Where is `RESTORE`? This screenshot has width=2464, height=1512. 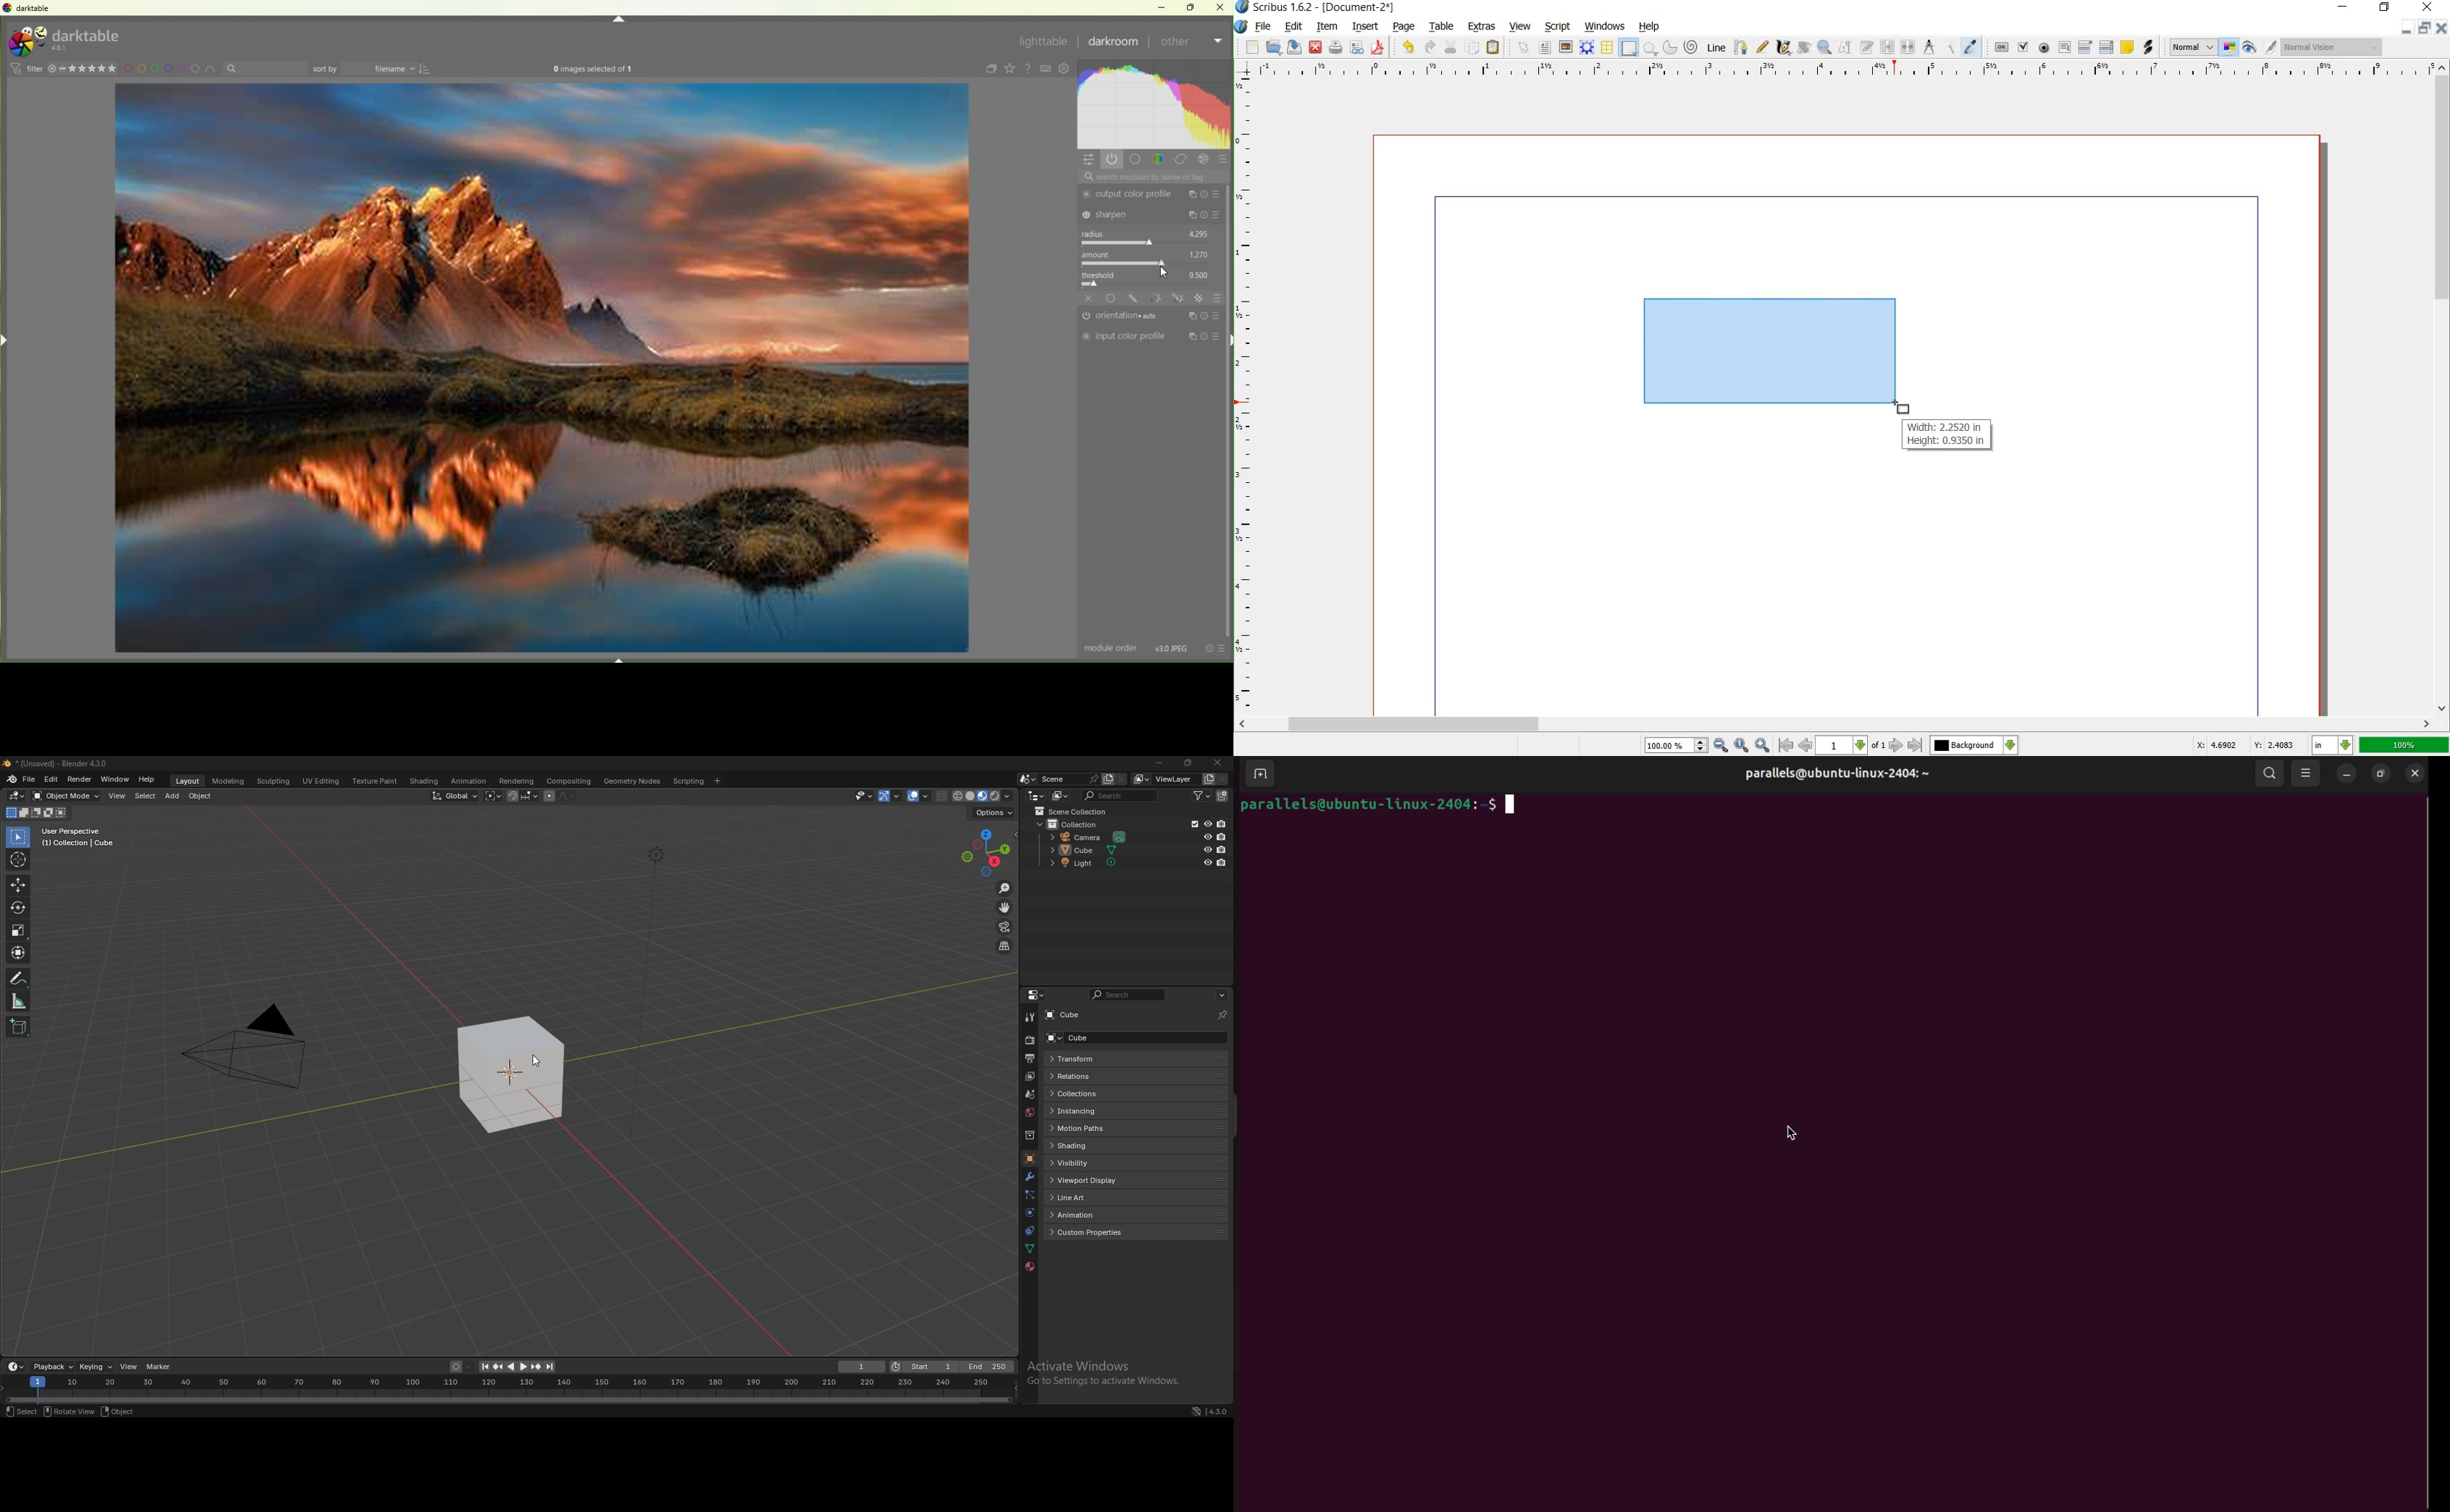
RESTORE is located at coordinates (2384, 9).